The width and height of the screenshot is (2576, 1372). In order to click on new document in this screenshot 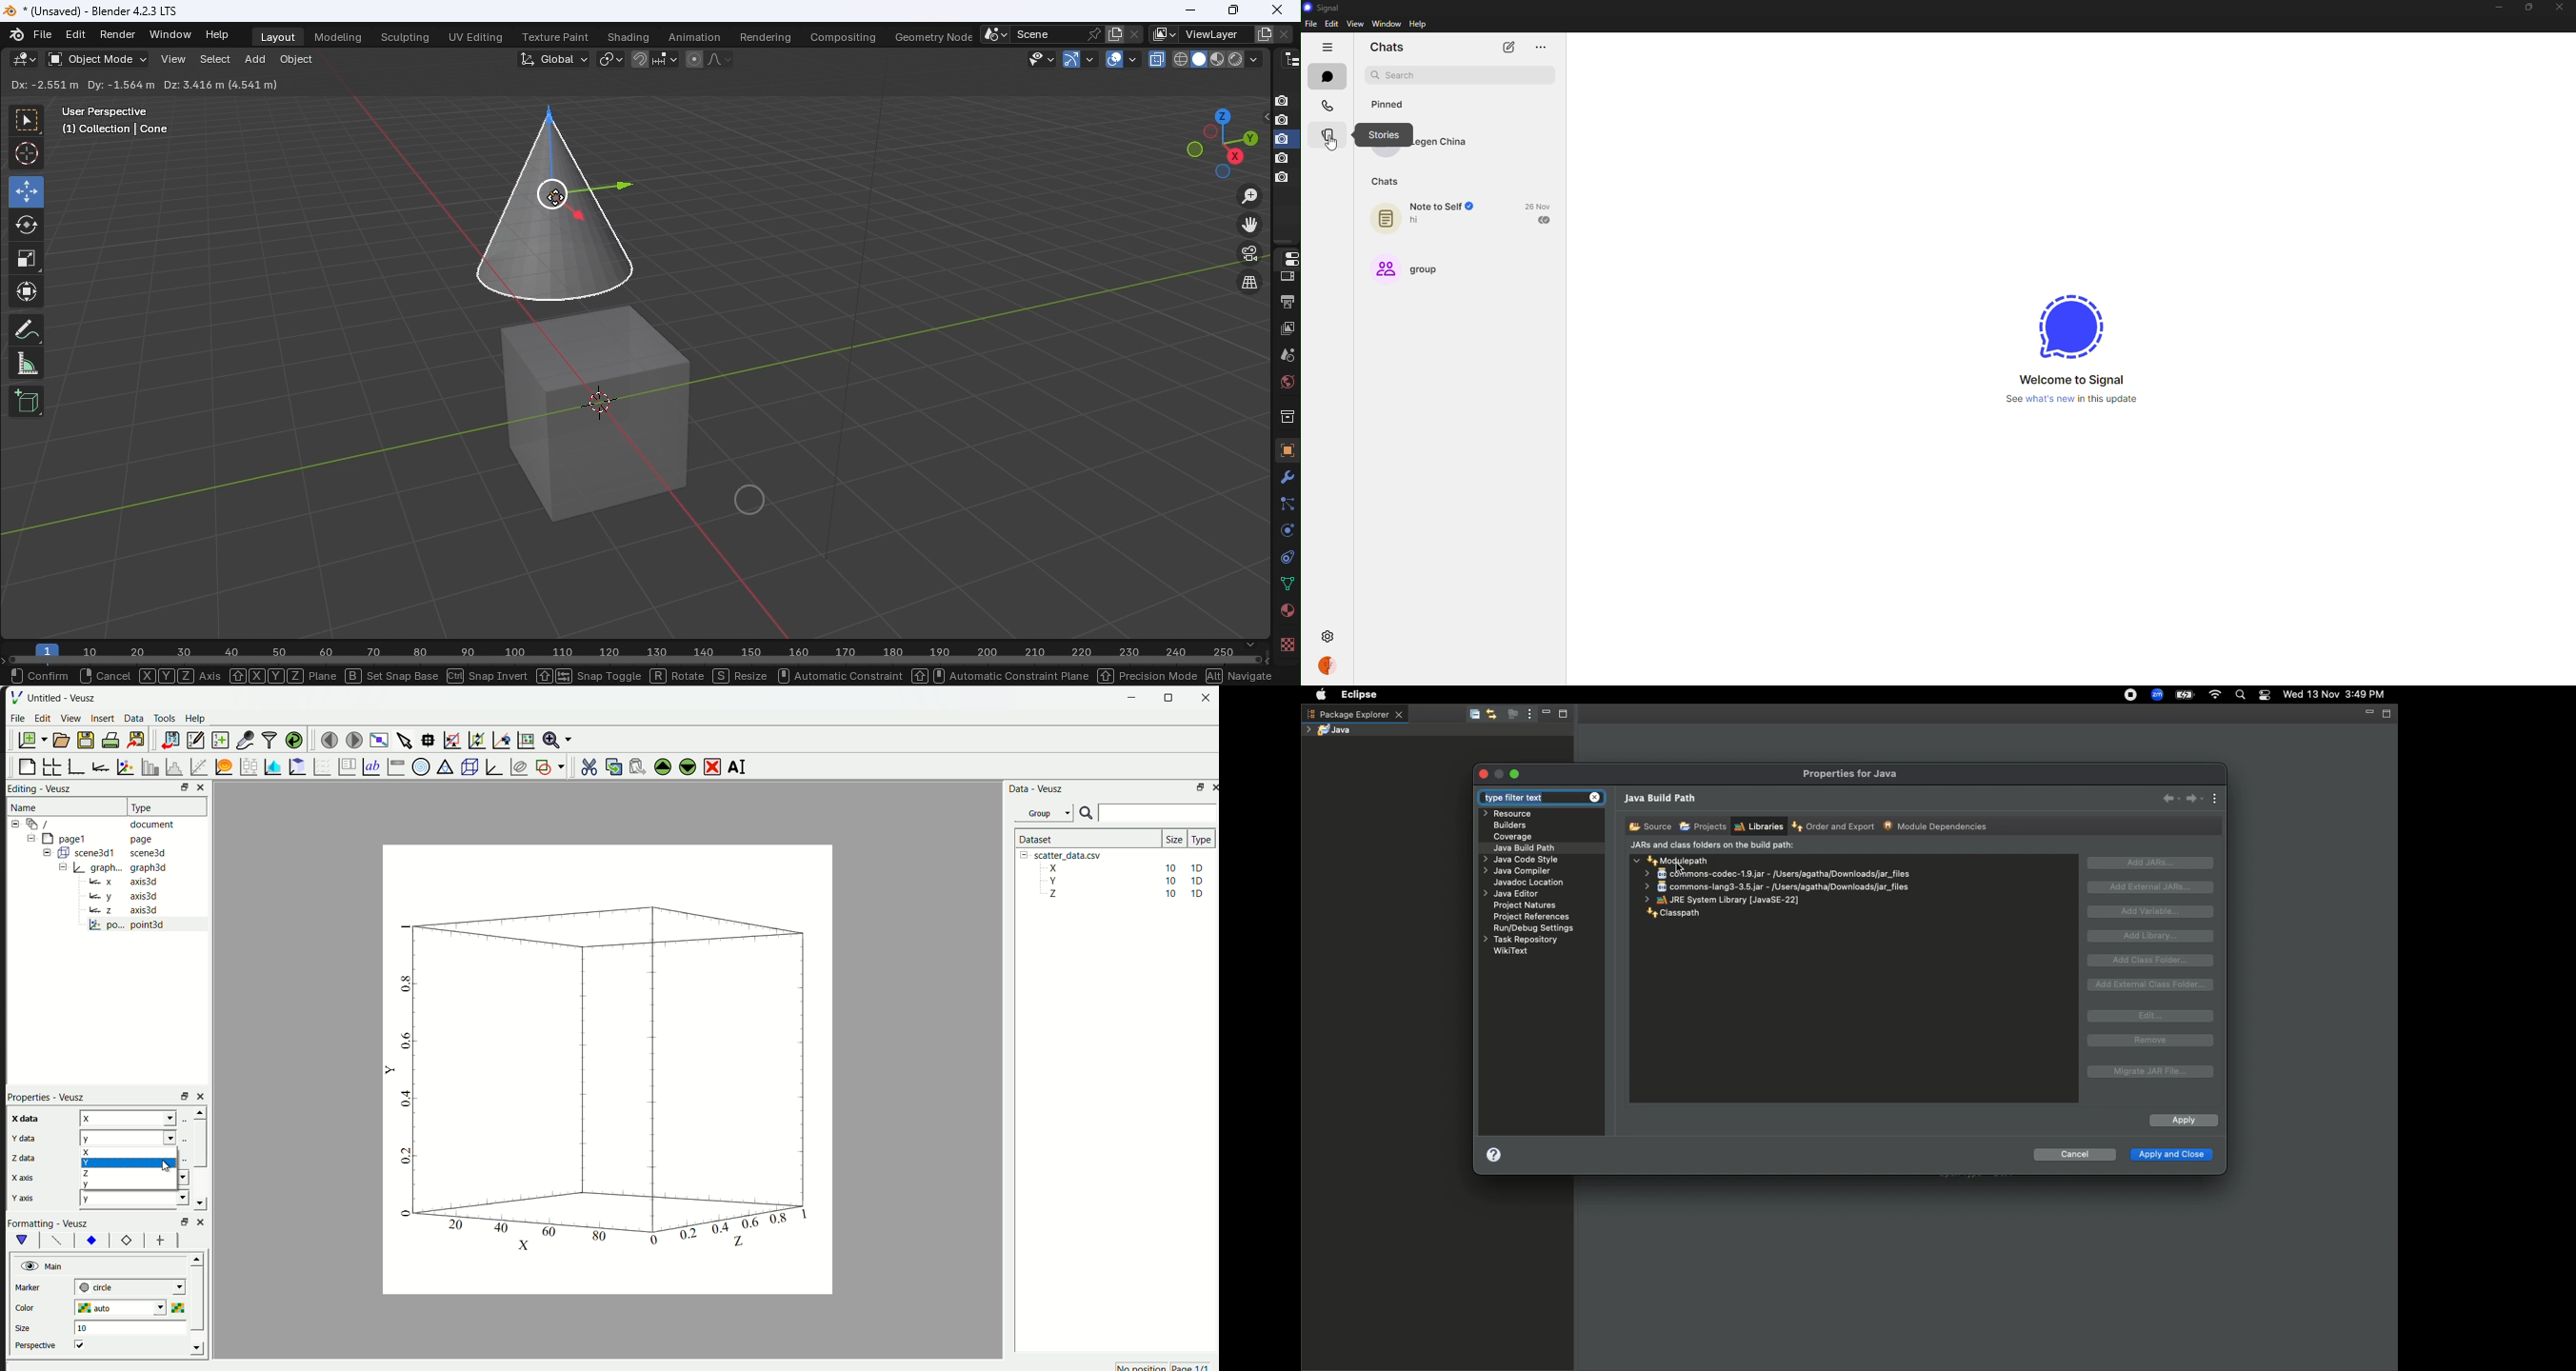, I will do `click(29, 739)`.